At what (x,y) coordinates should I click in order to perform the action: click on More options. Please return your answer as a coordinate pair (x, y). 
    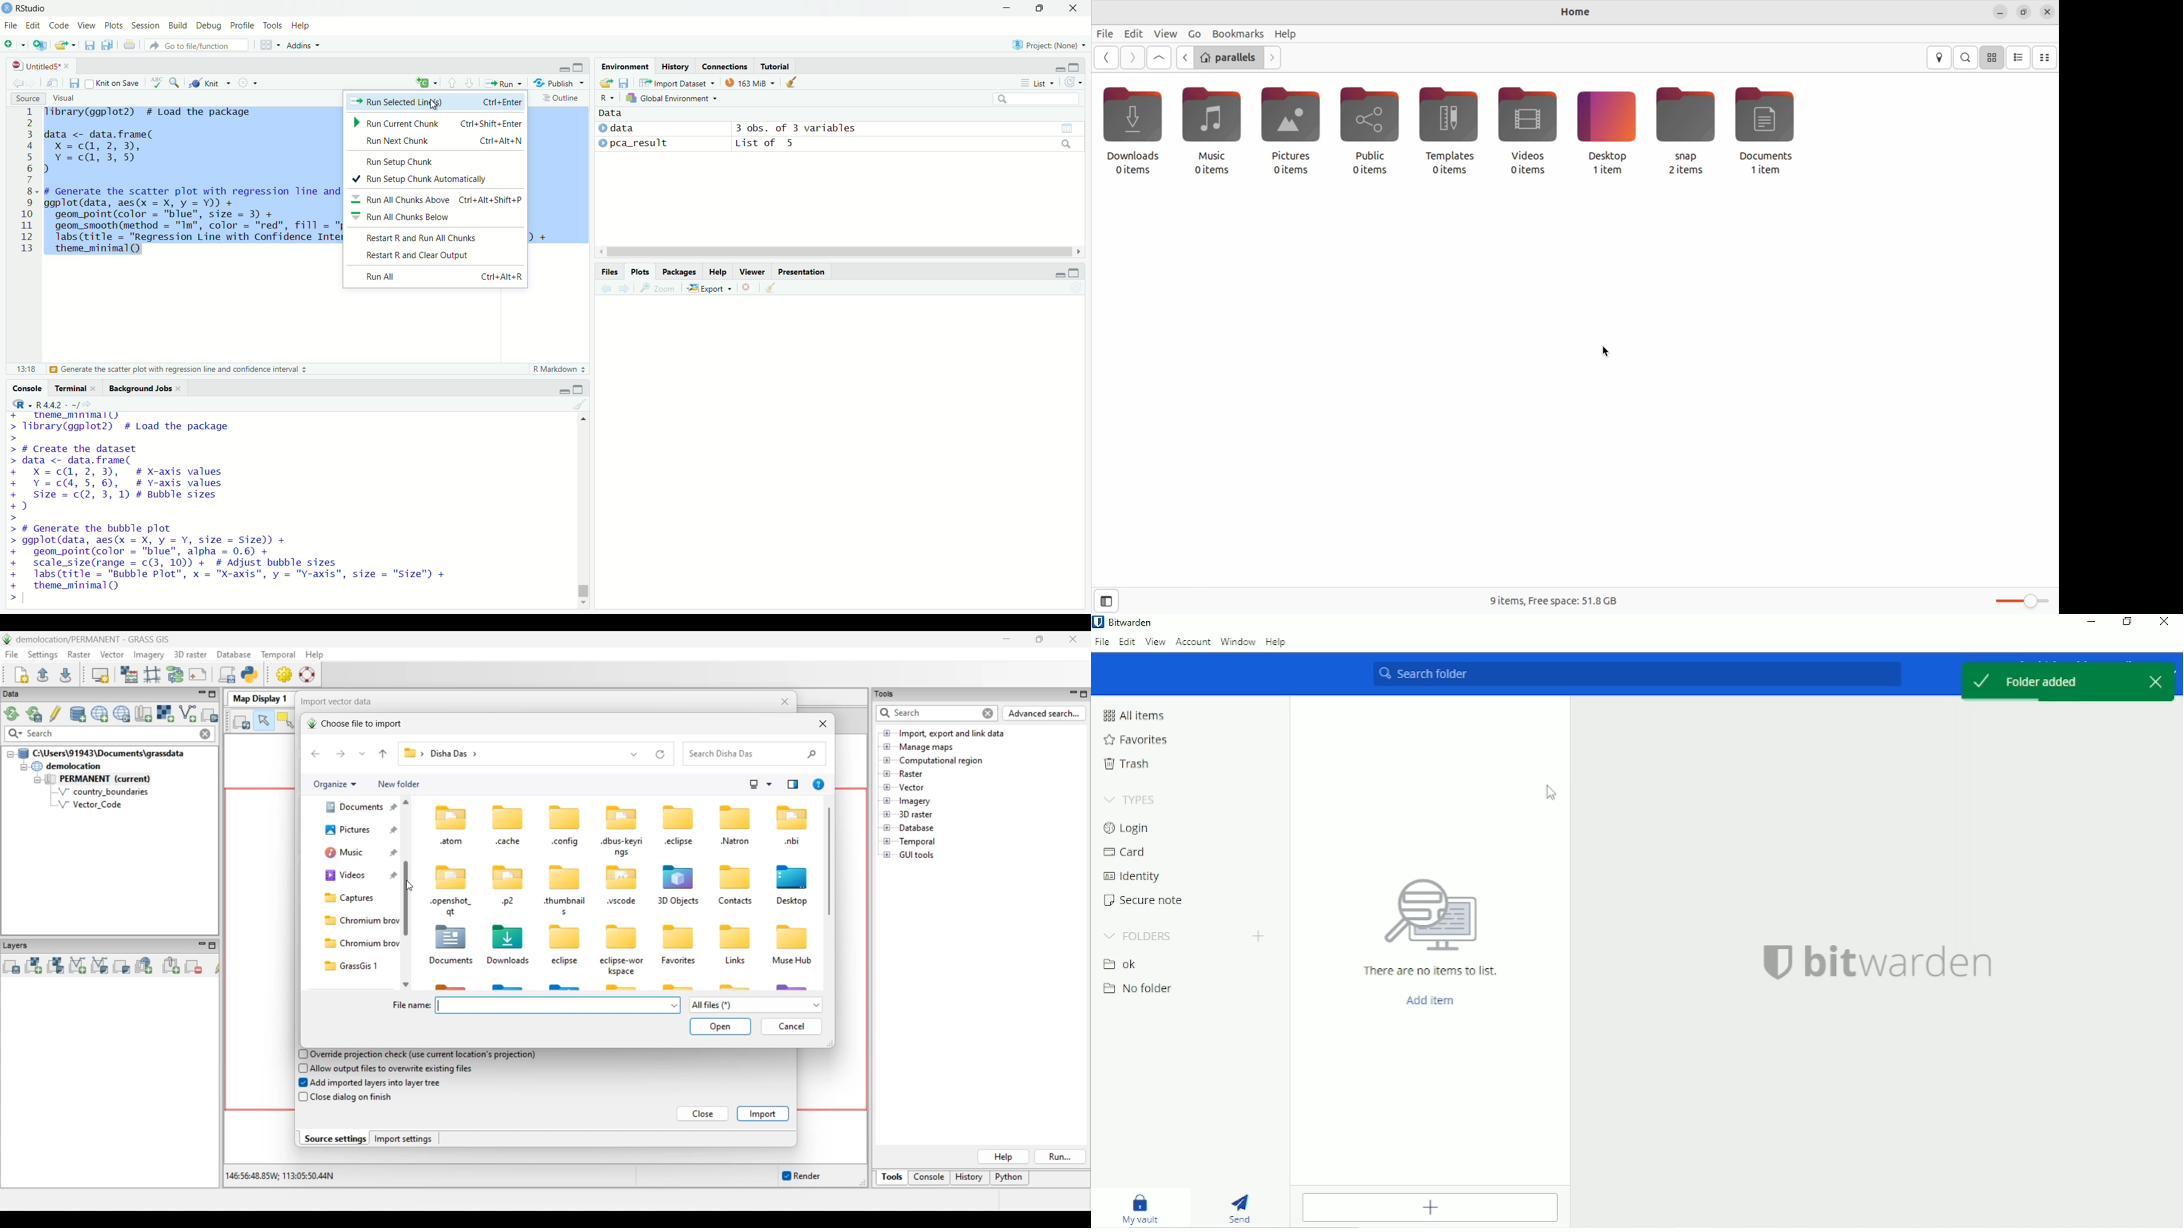
    Looking at the image, I should click on (247, 82).